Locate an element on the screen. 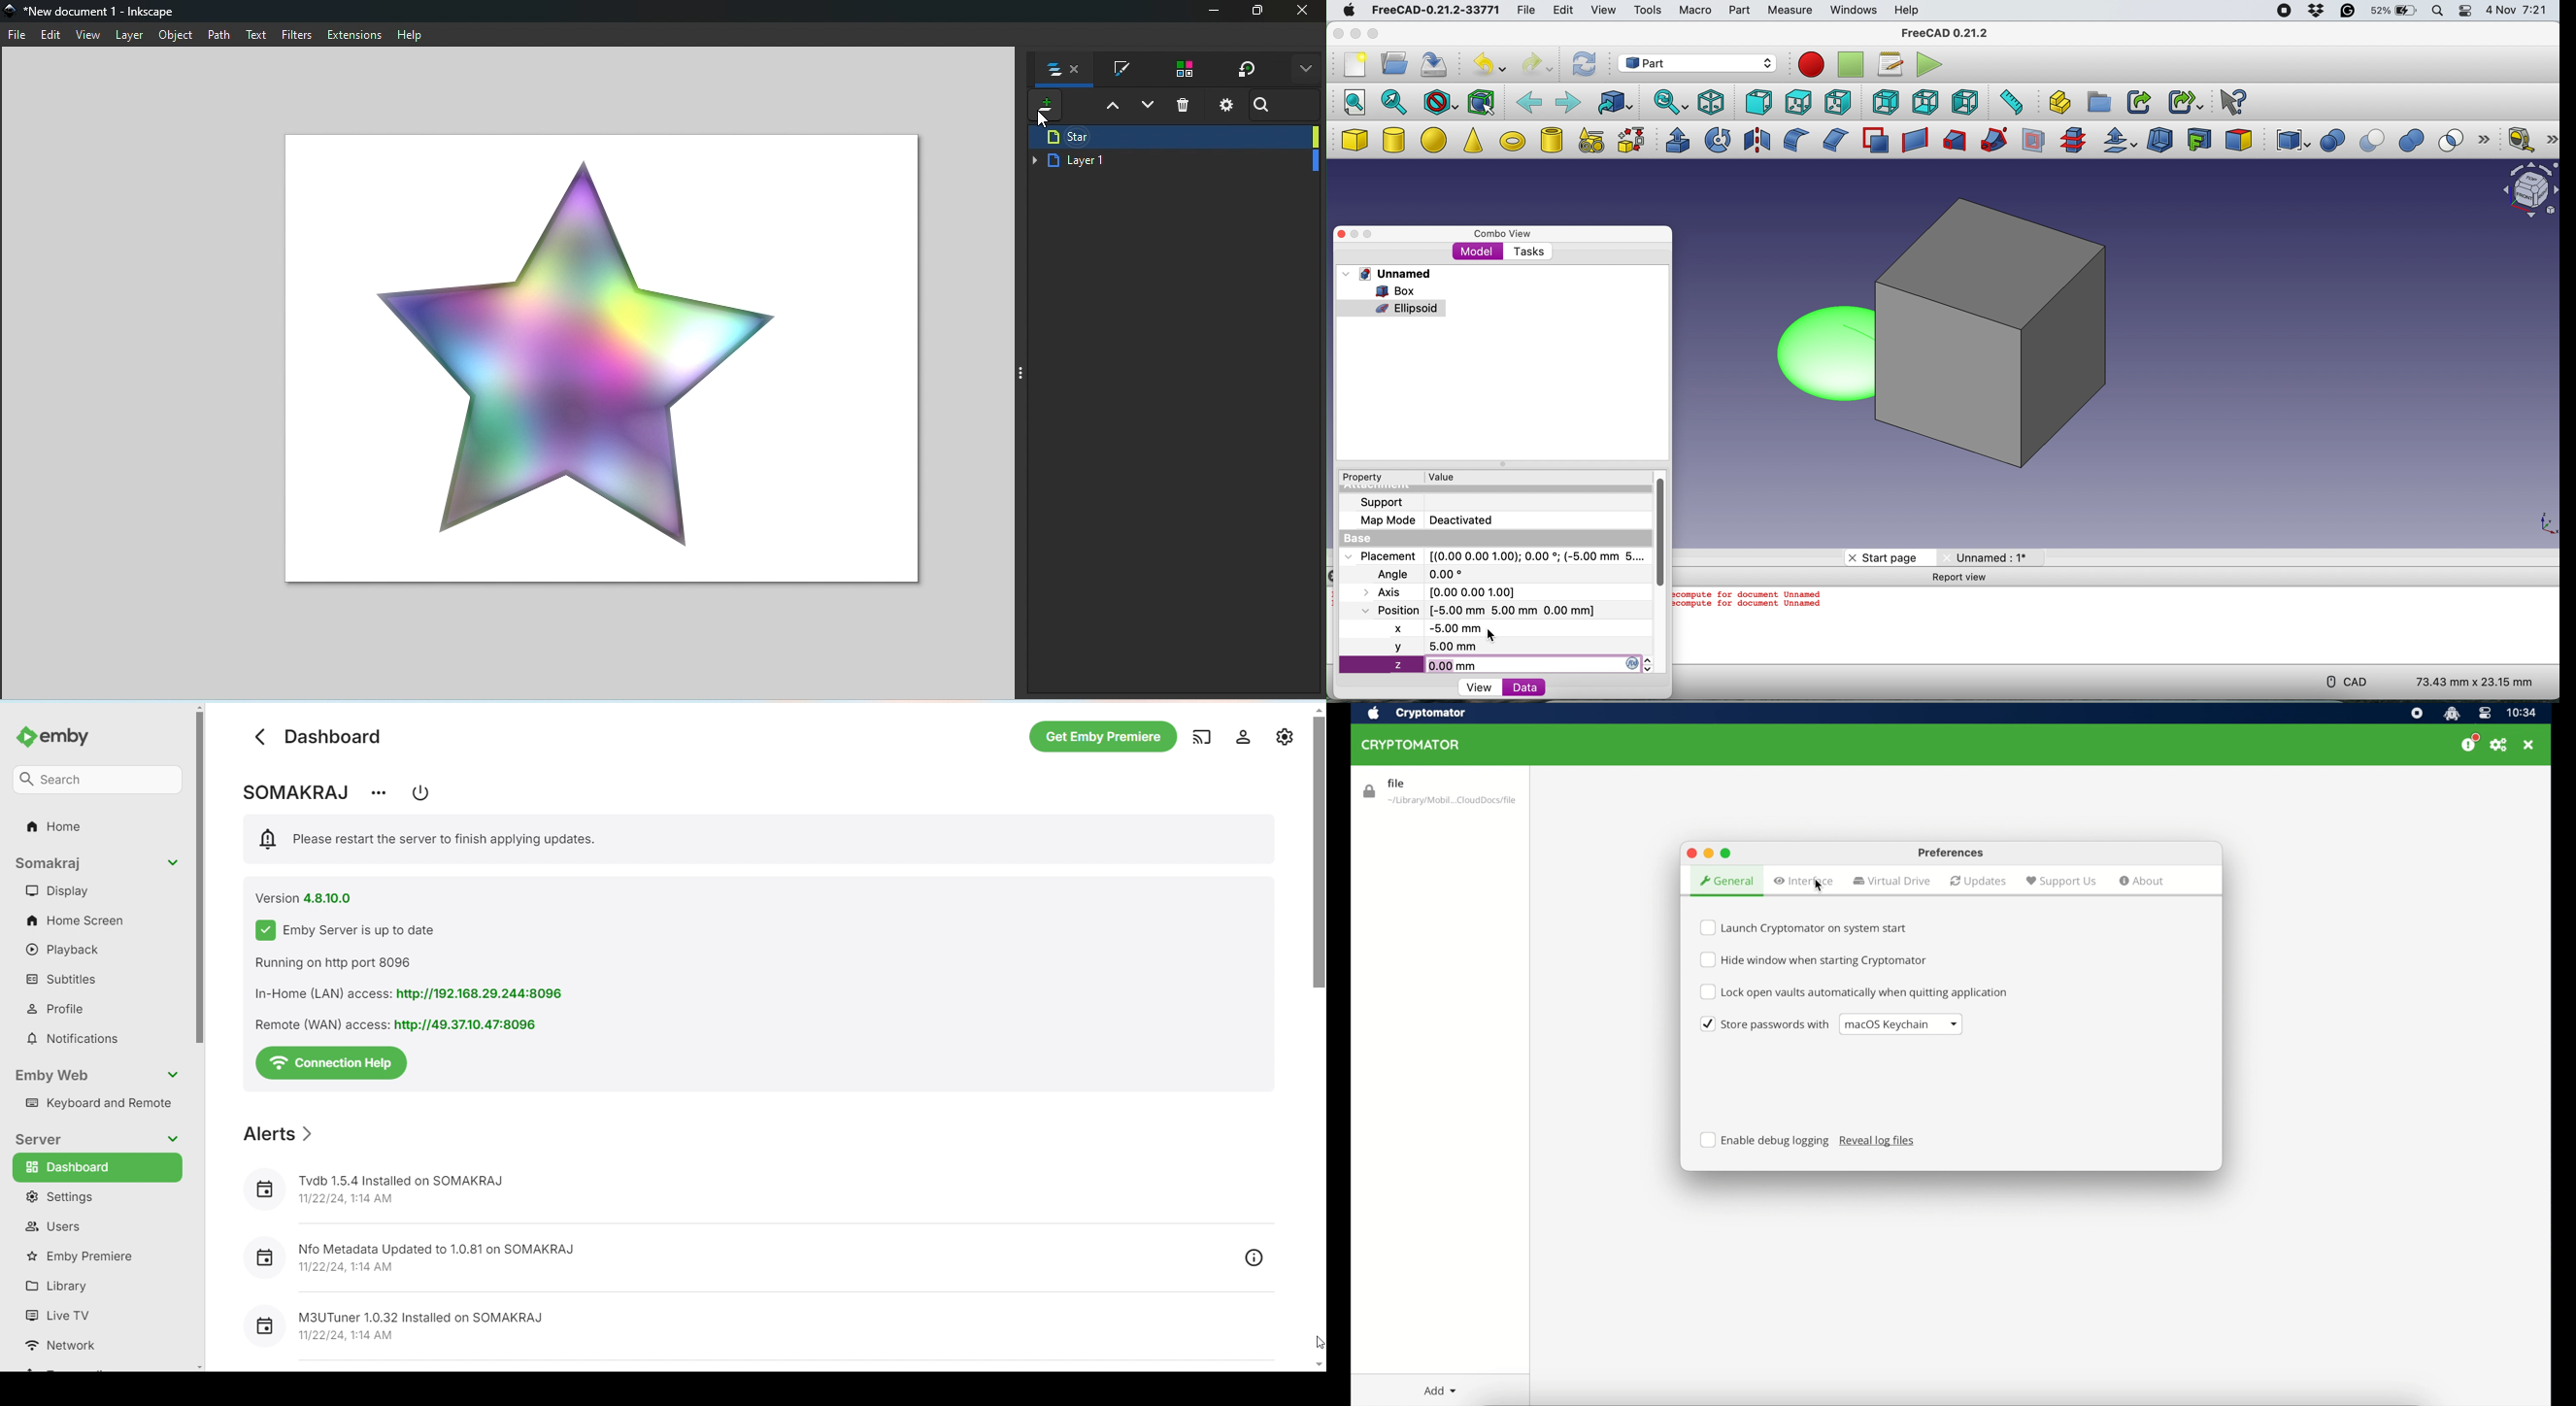 Image resolution: width=2576 pixels, height=1428 pixels. start page is located at coordinates (1883, 558).